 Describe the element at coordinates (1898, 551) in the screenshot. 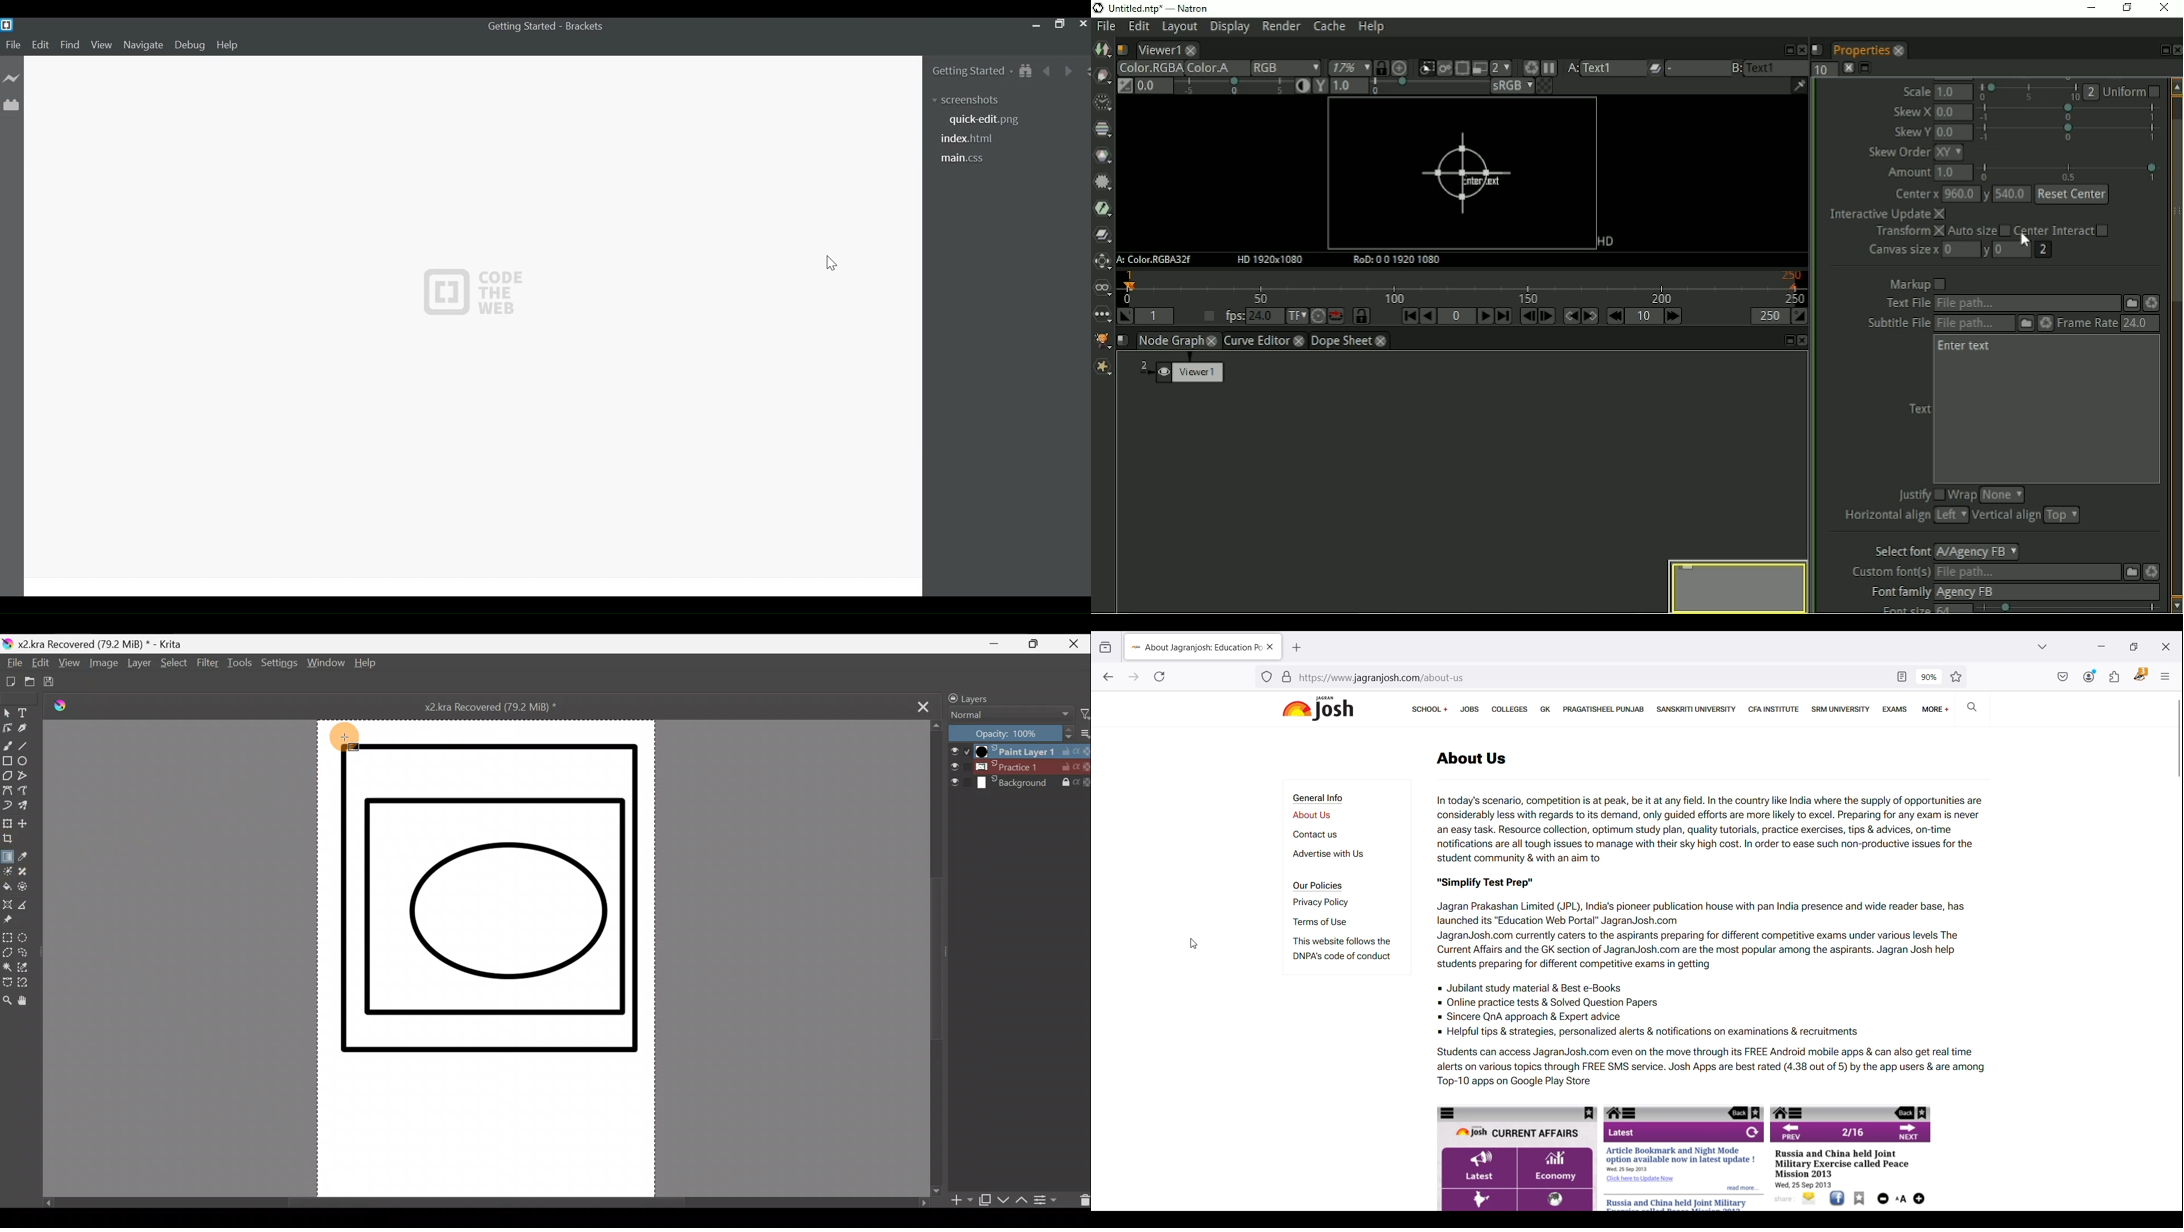

I see `Select font` at that location.